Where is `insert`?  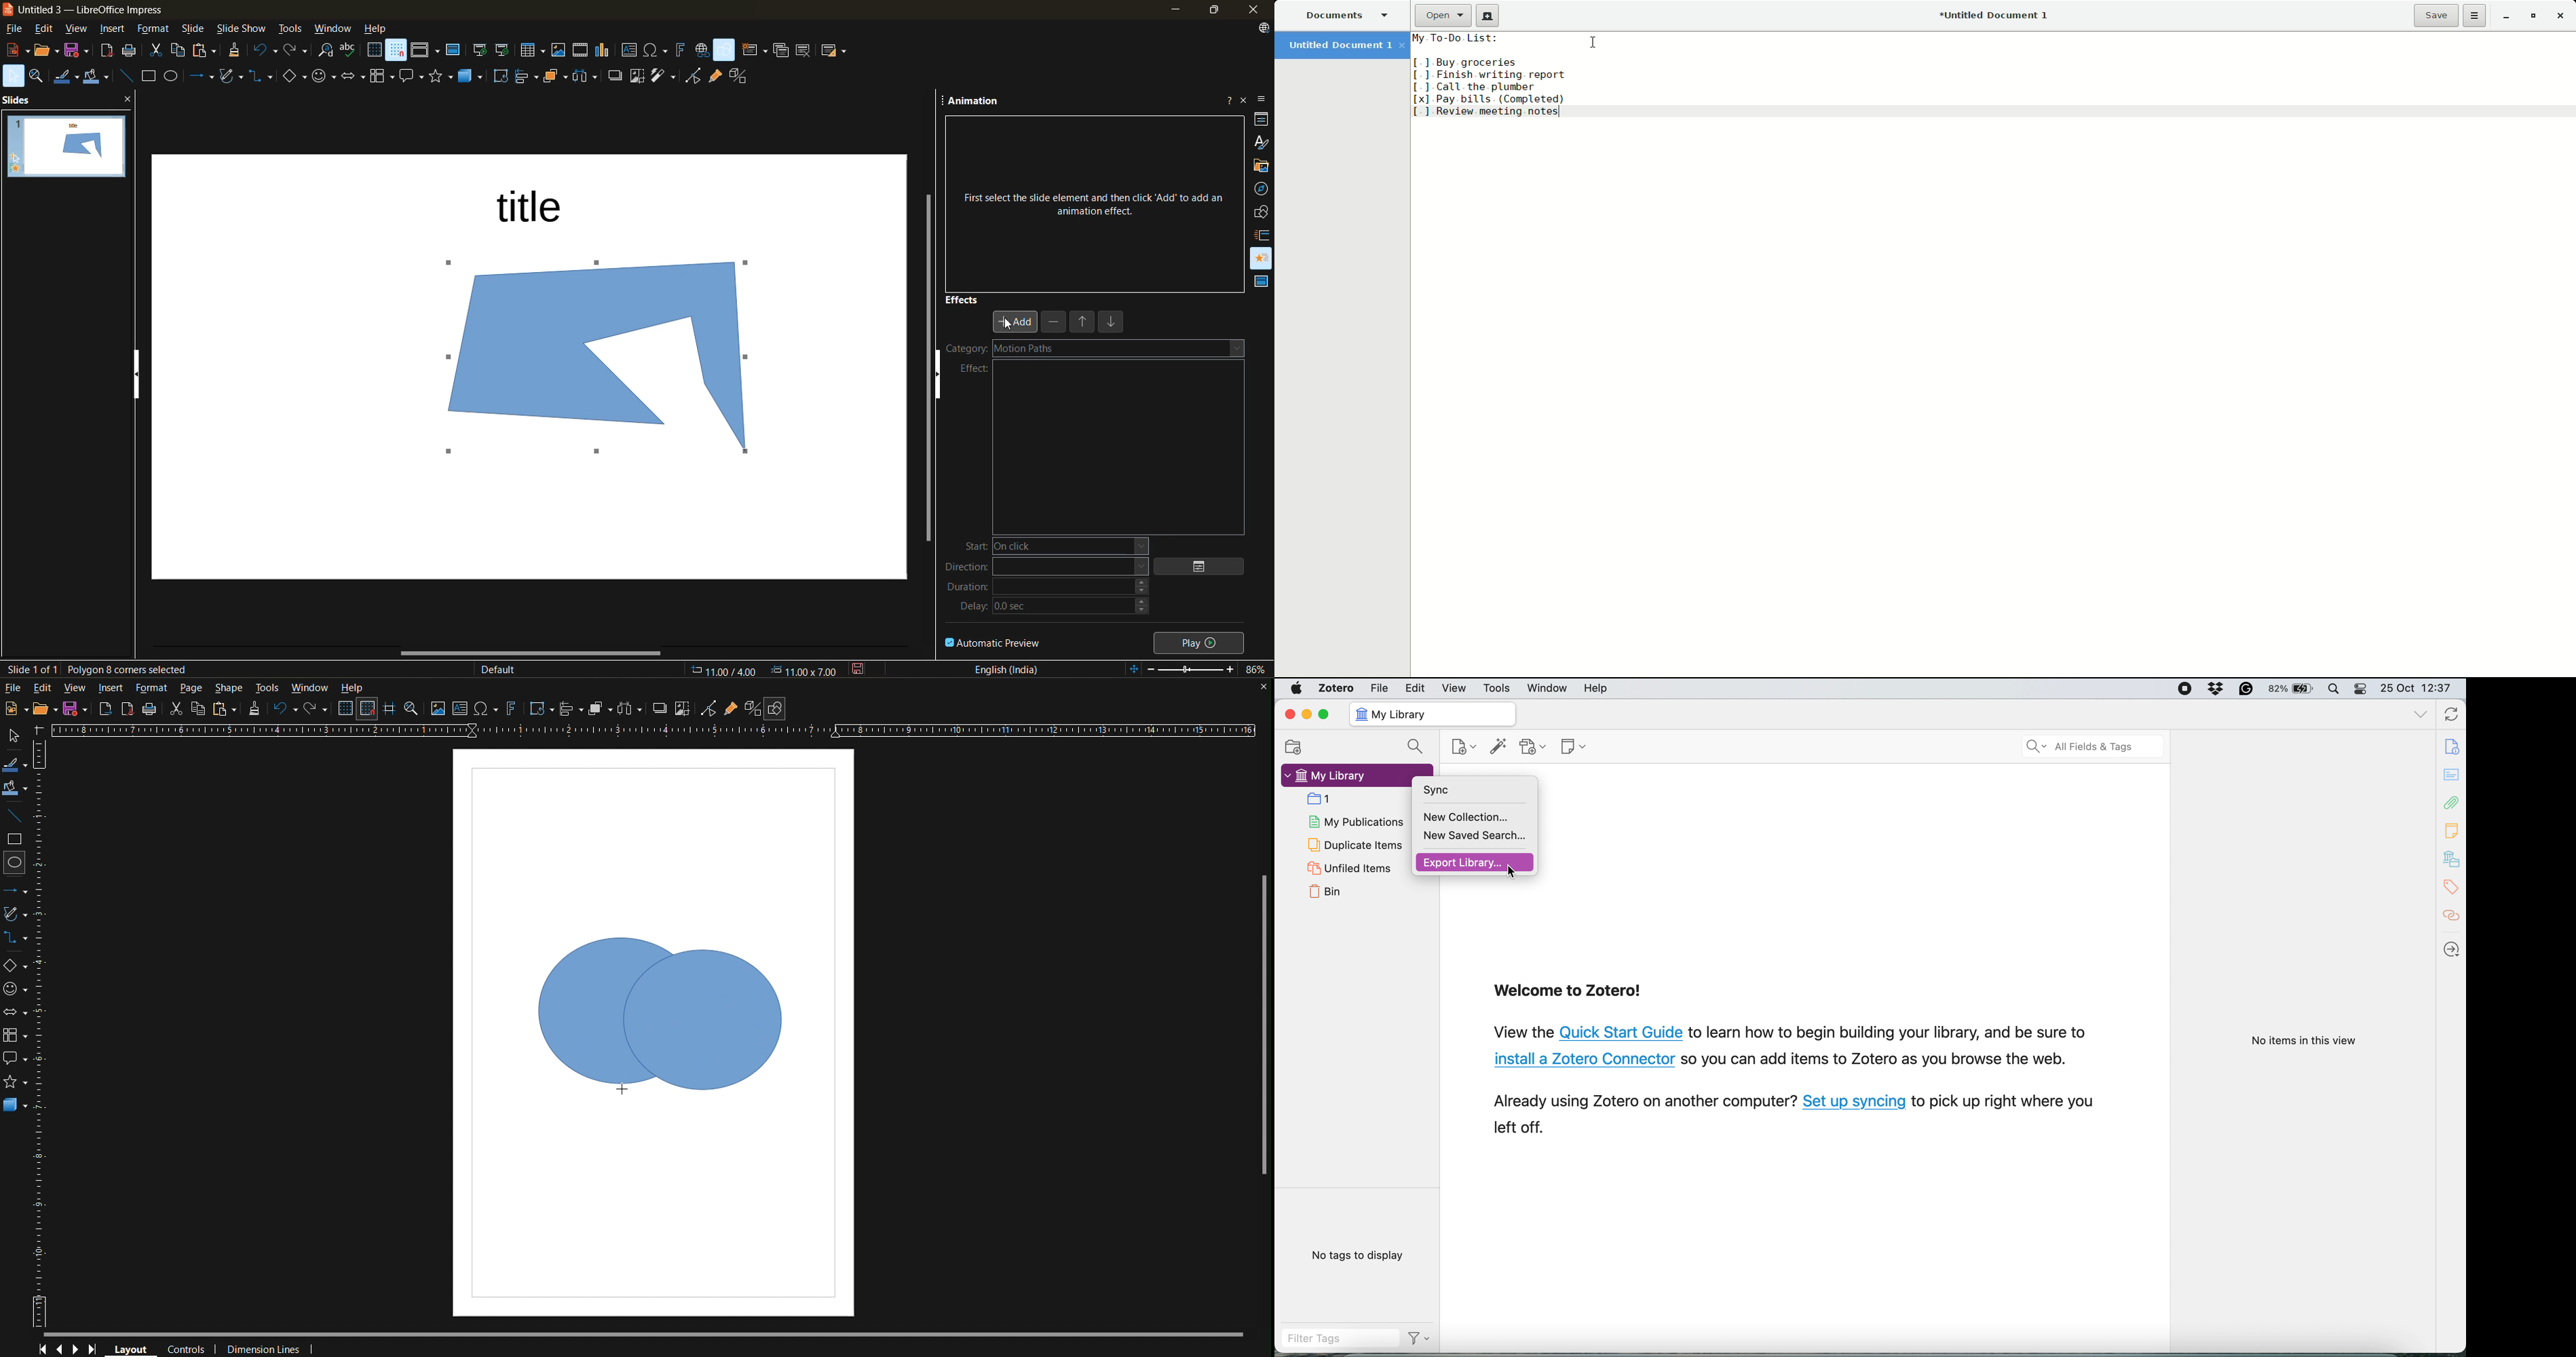 insert is located at coordinates (111, 29).